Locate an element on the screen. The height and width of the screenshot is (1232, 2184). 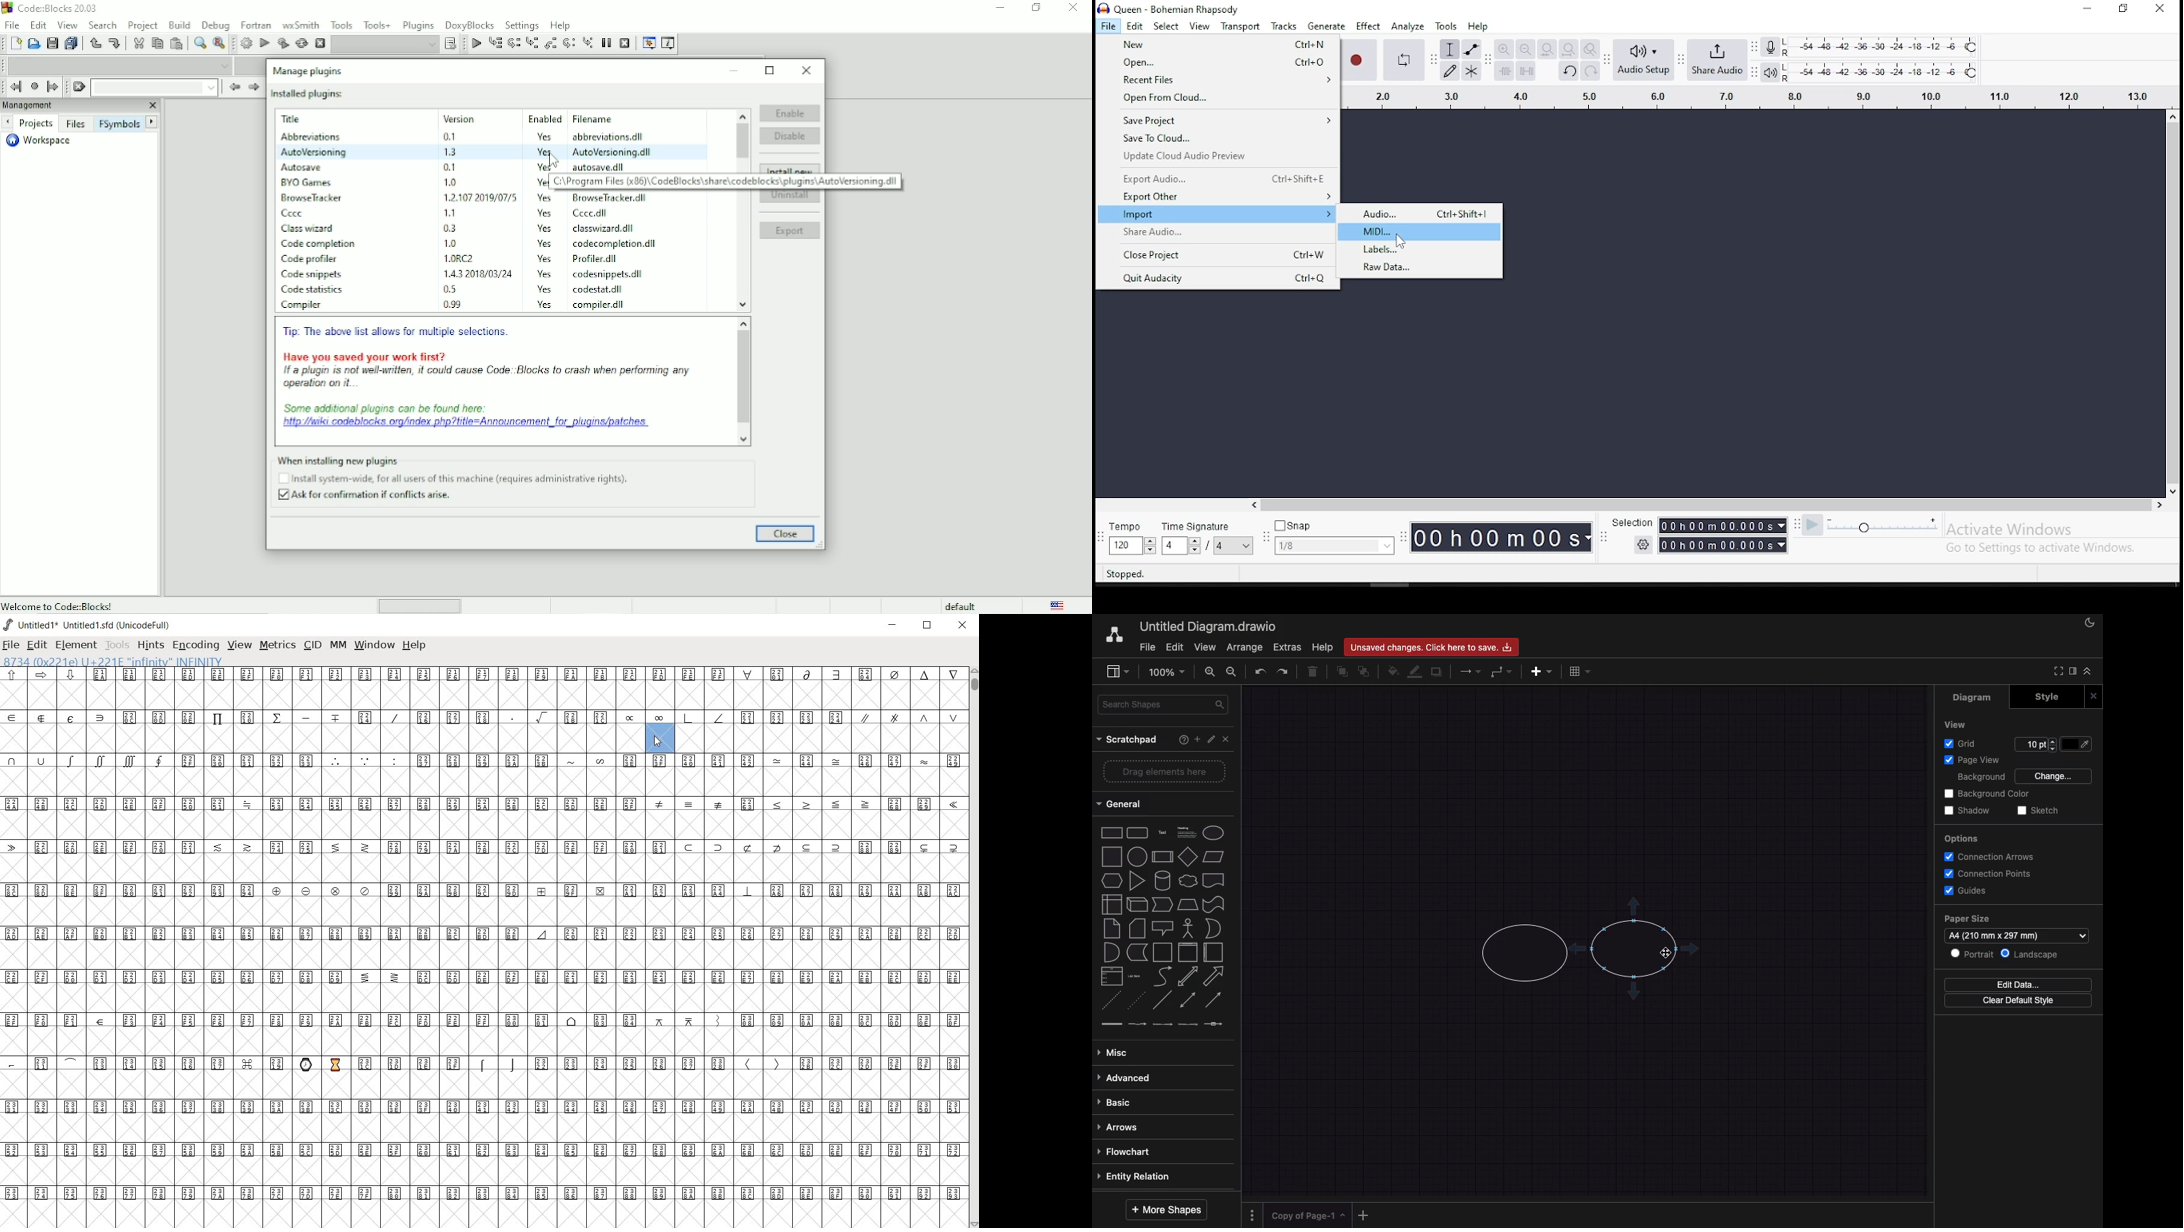
view is located at coordinates (1207, 647).